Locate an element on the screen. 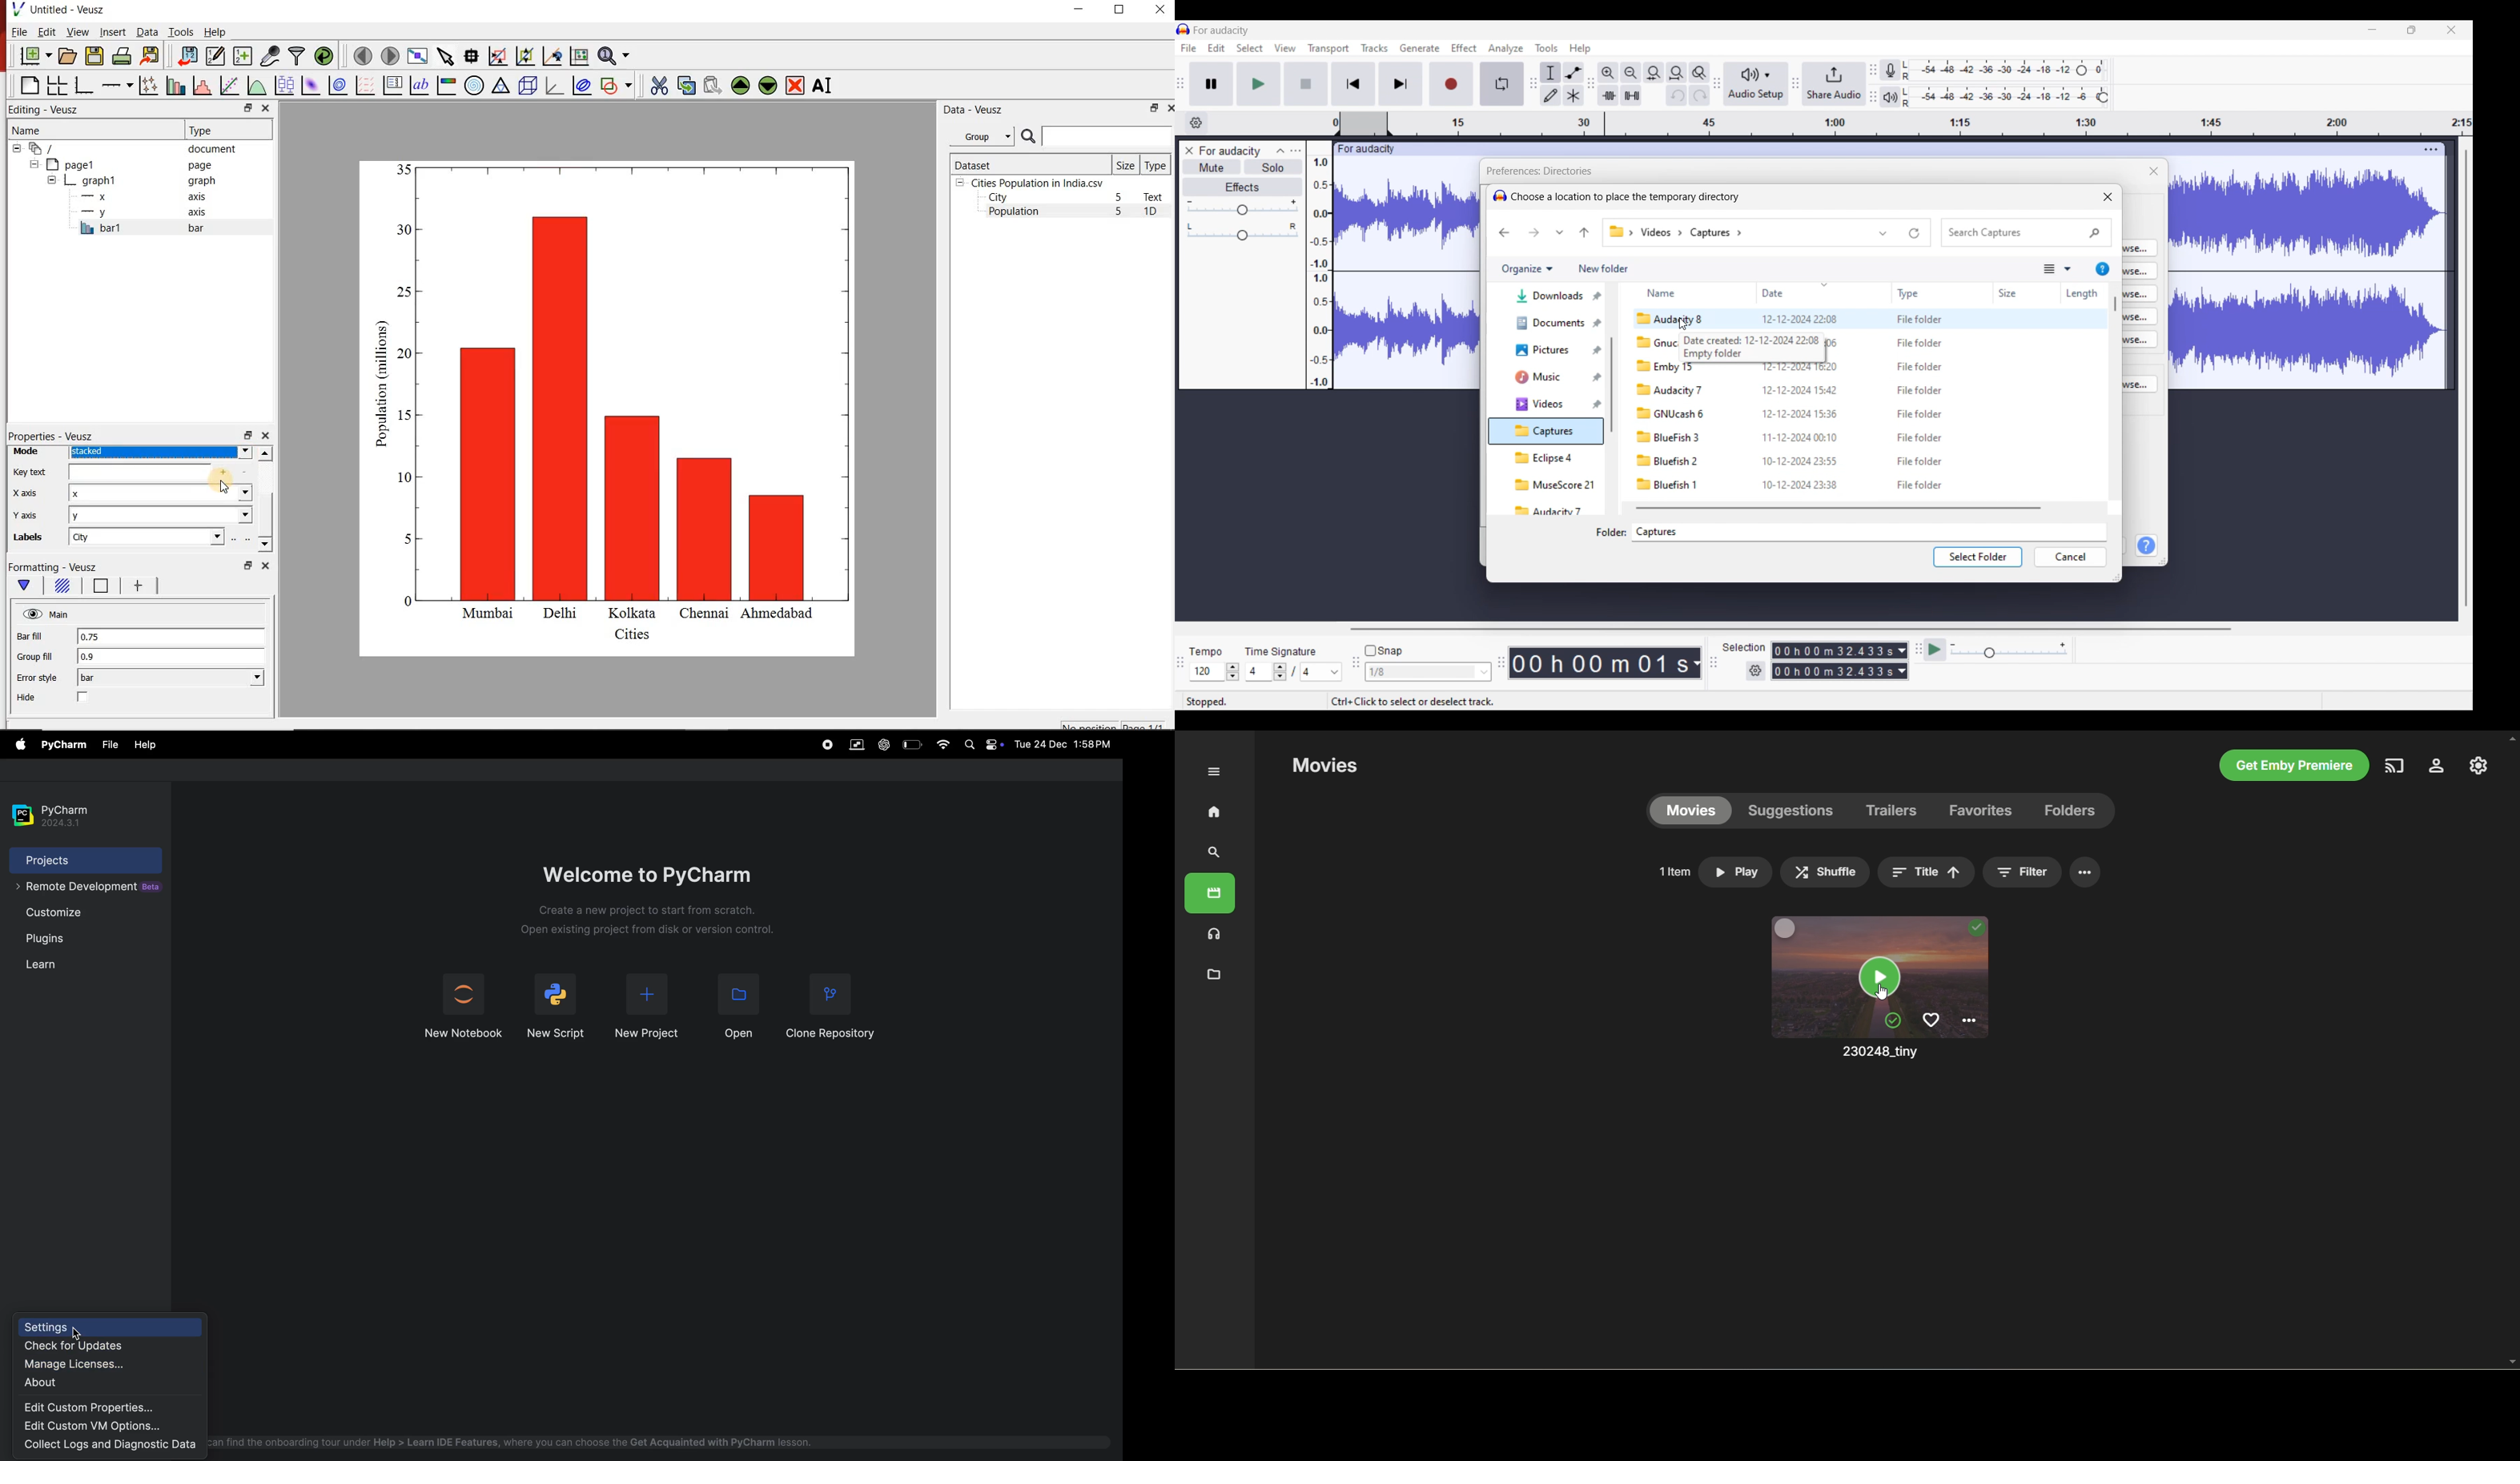 The image size is (2520, 1484). about is located at coordinates (79, 1384).